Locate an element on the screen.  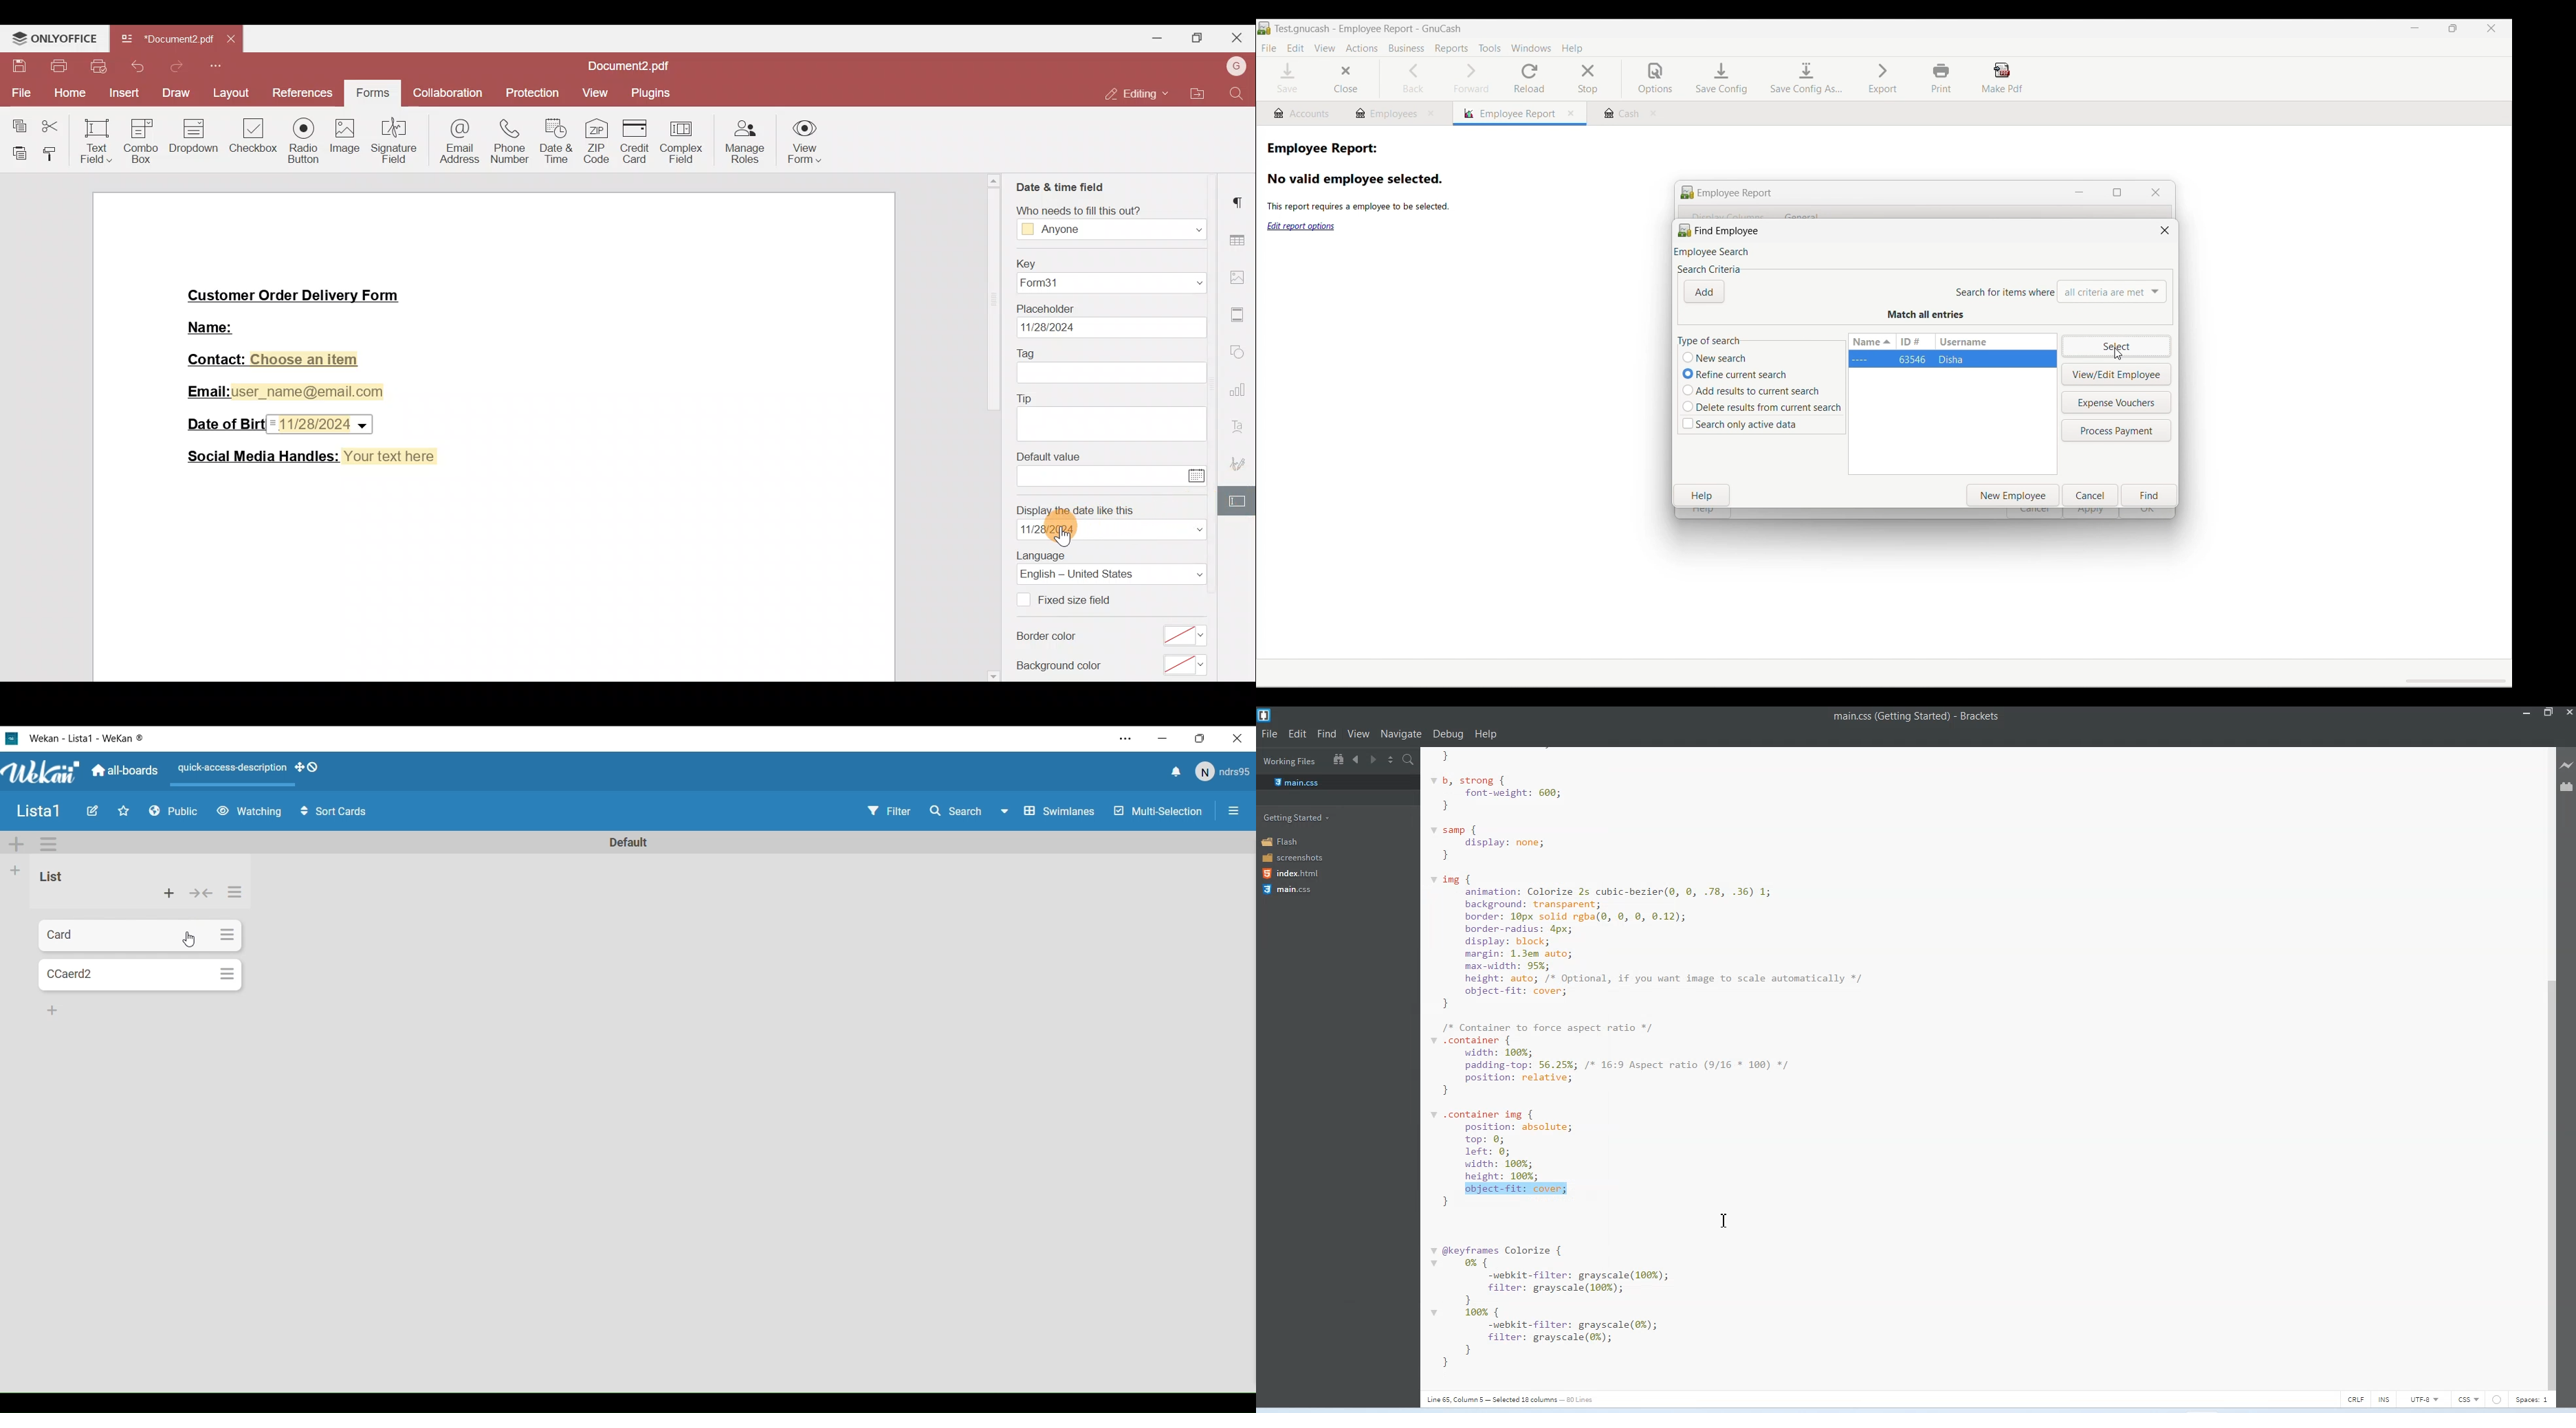
Layout is located at coordinates (232, 96).